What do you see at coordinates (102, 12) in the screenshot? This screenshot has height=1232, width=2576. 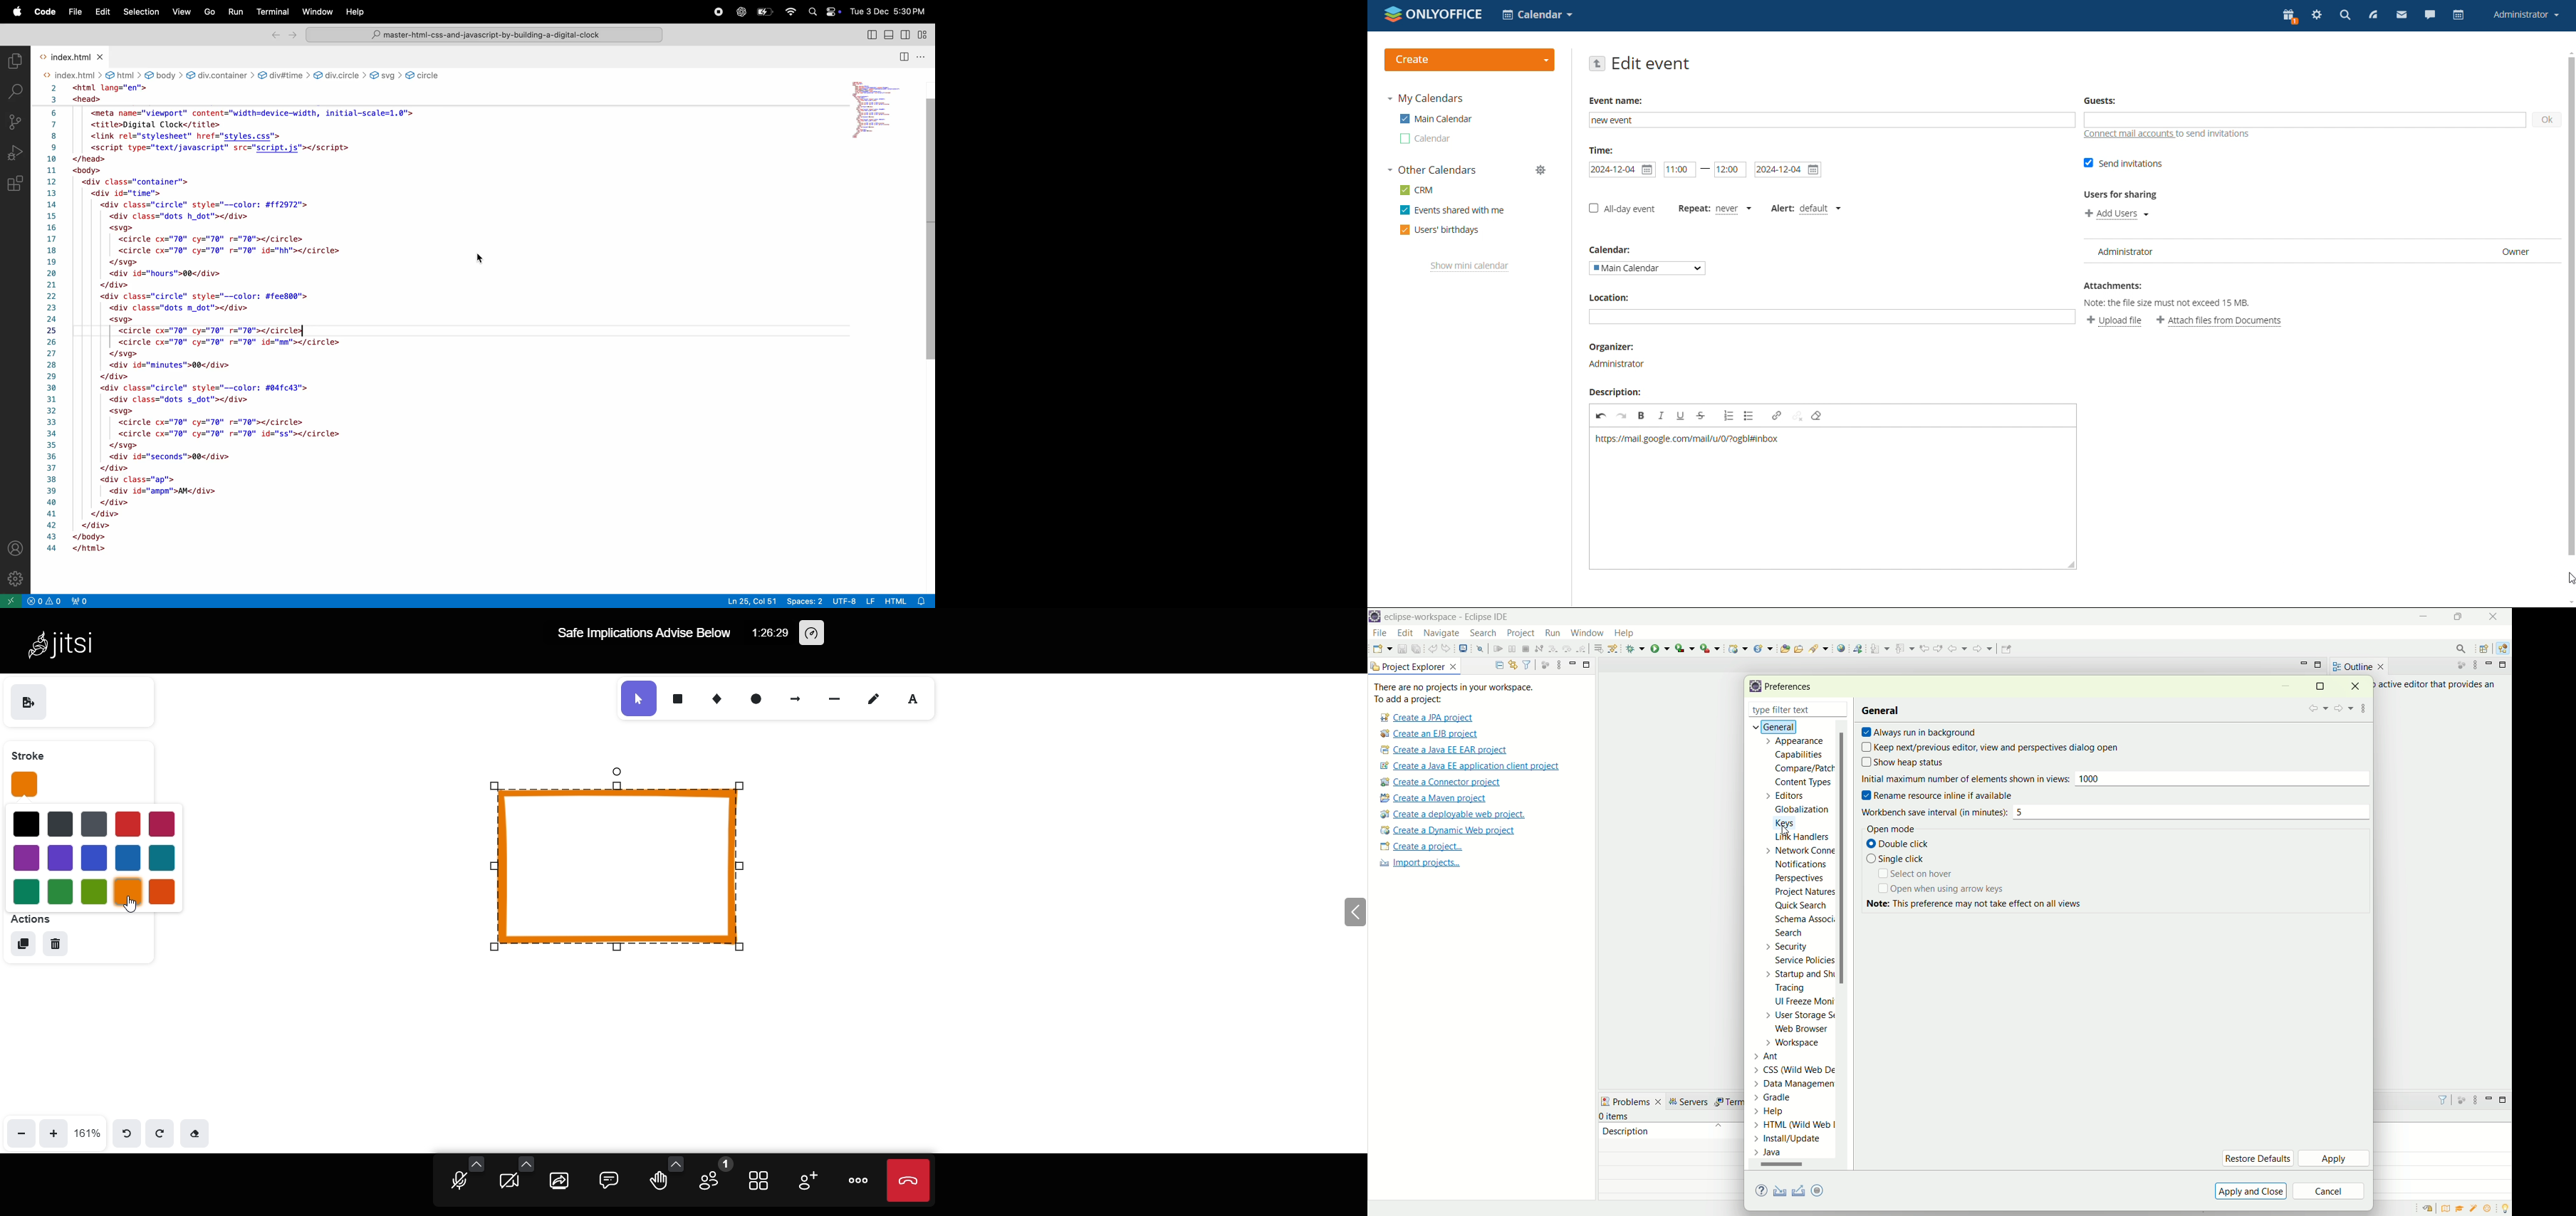 I see `edit` at bounding box center [102, 12].